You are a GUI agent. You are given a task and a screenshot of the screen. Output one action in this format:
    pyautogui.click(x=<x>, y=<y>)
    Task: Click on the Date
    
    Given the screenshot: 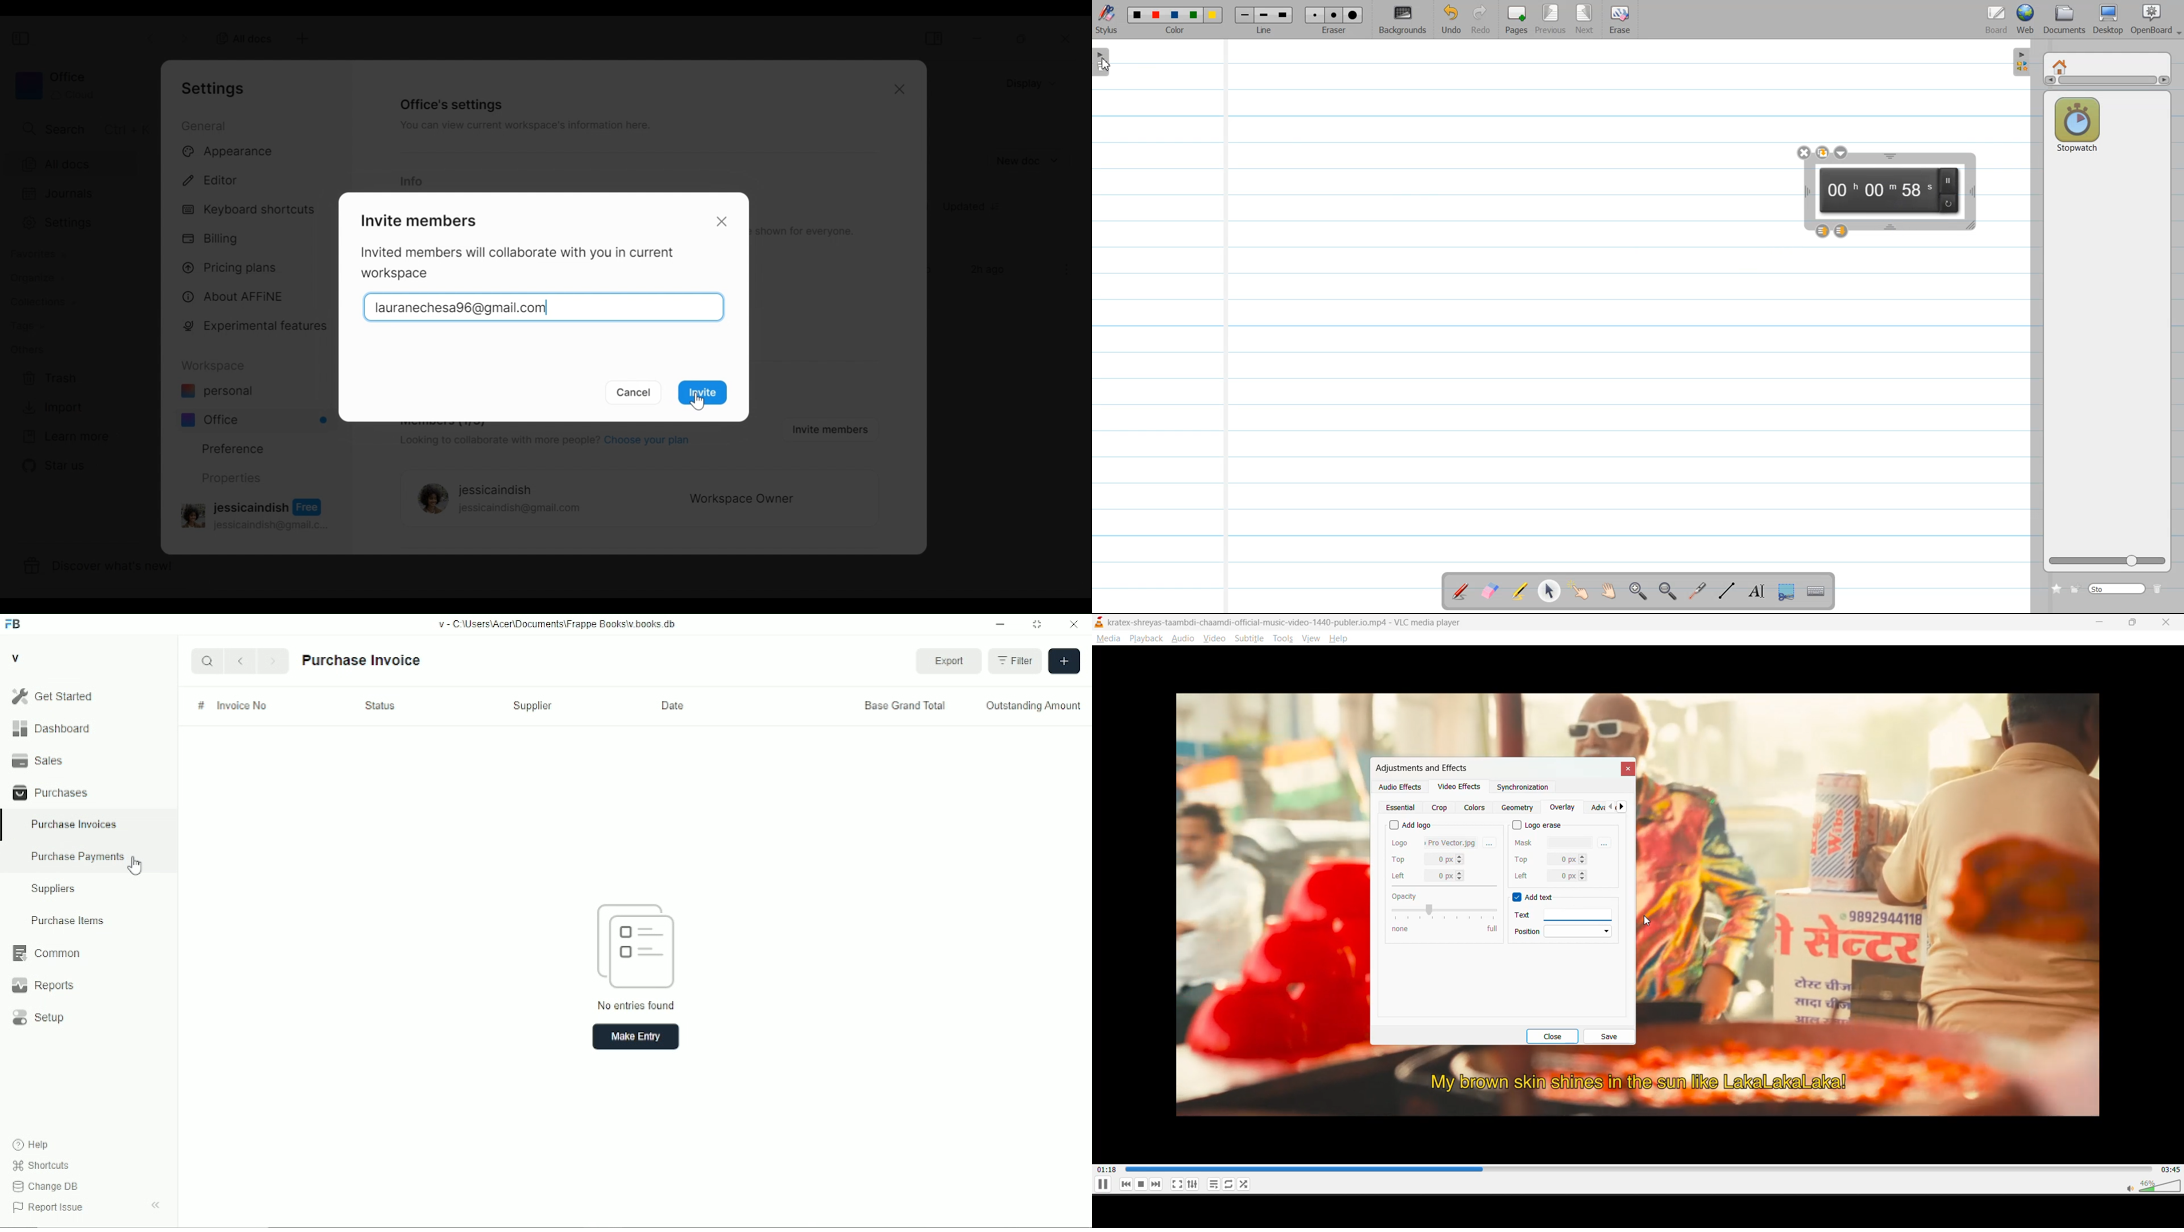 What is the action you would take?
    pyautogui.click(x=672, y=706)
    